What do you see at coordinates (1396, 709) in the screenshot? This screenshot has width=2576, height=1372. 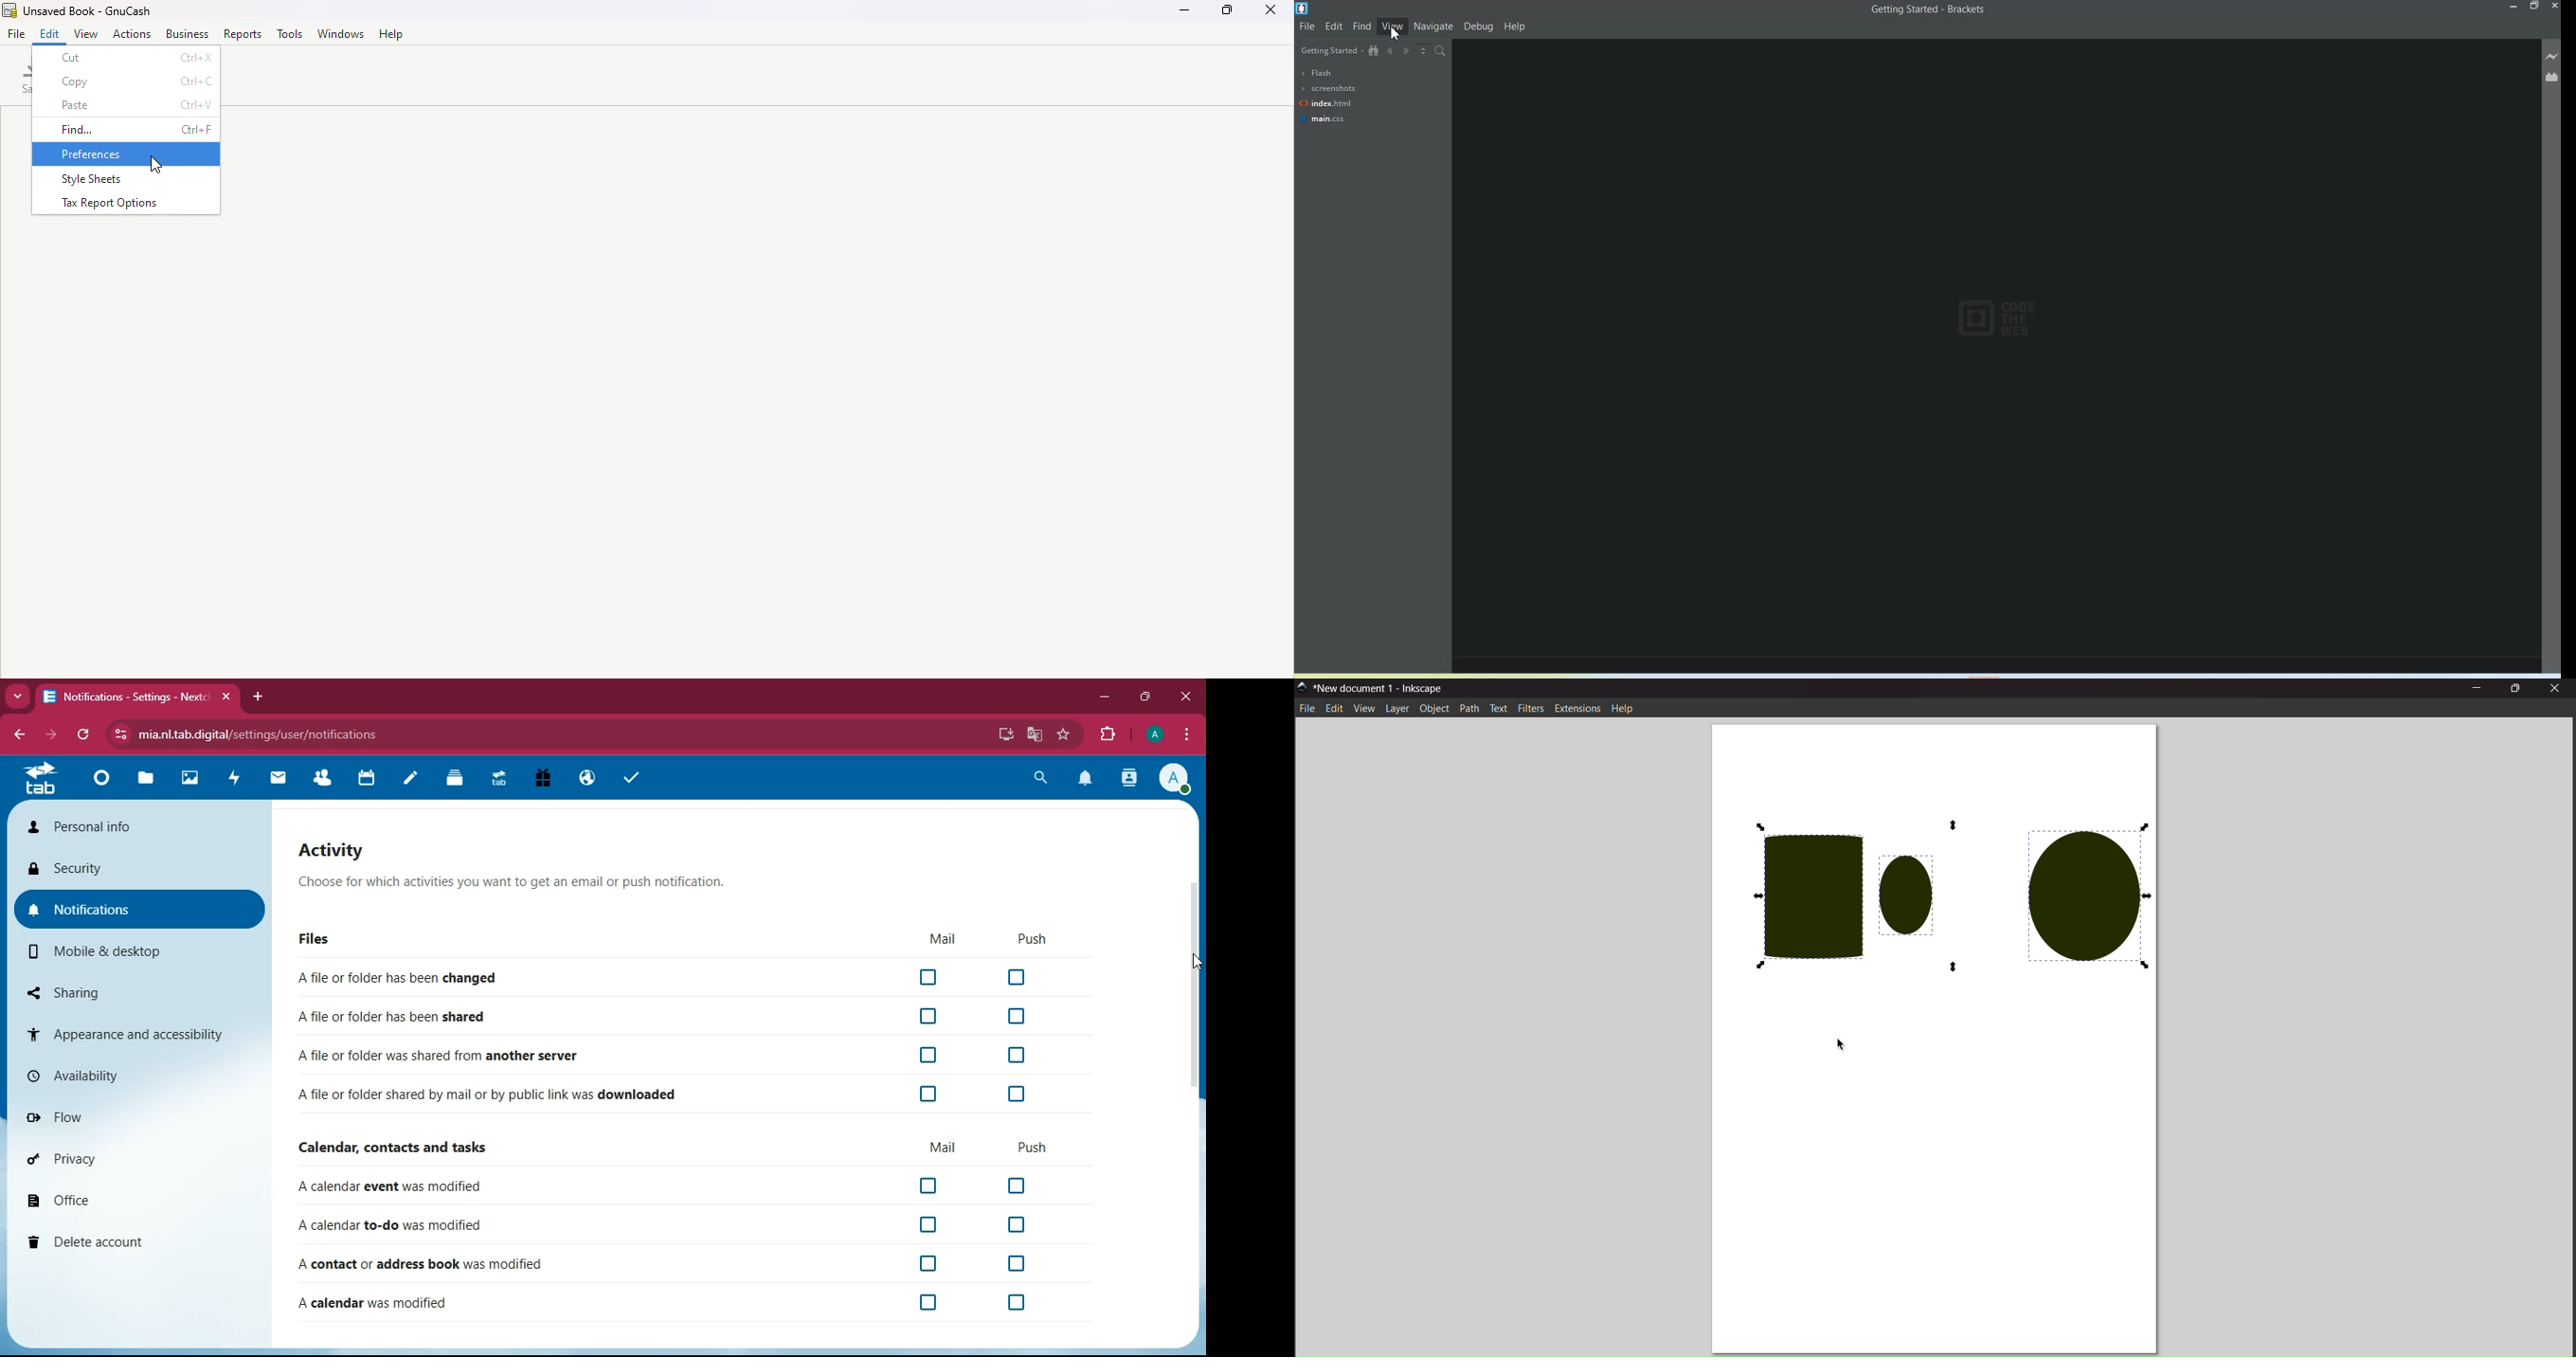 I see `layer` at bounding box center [1396, 709].